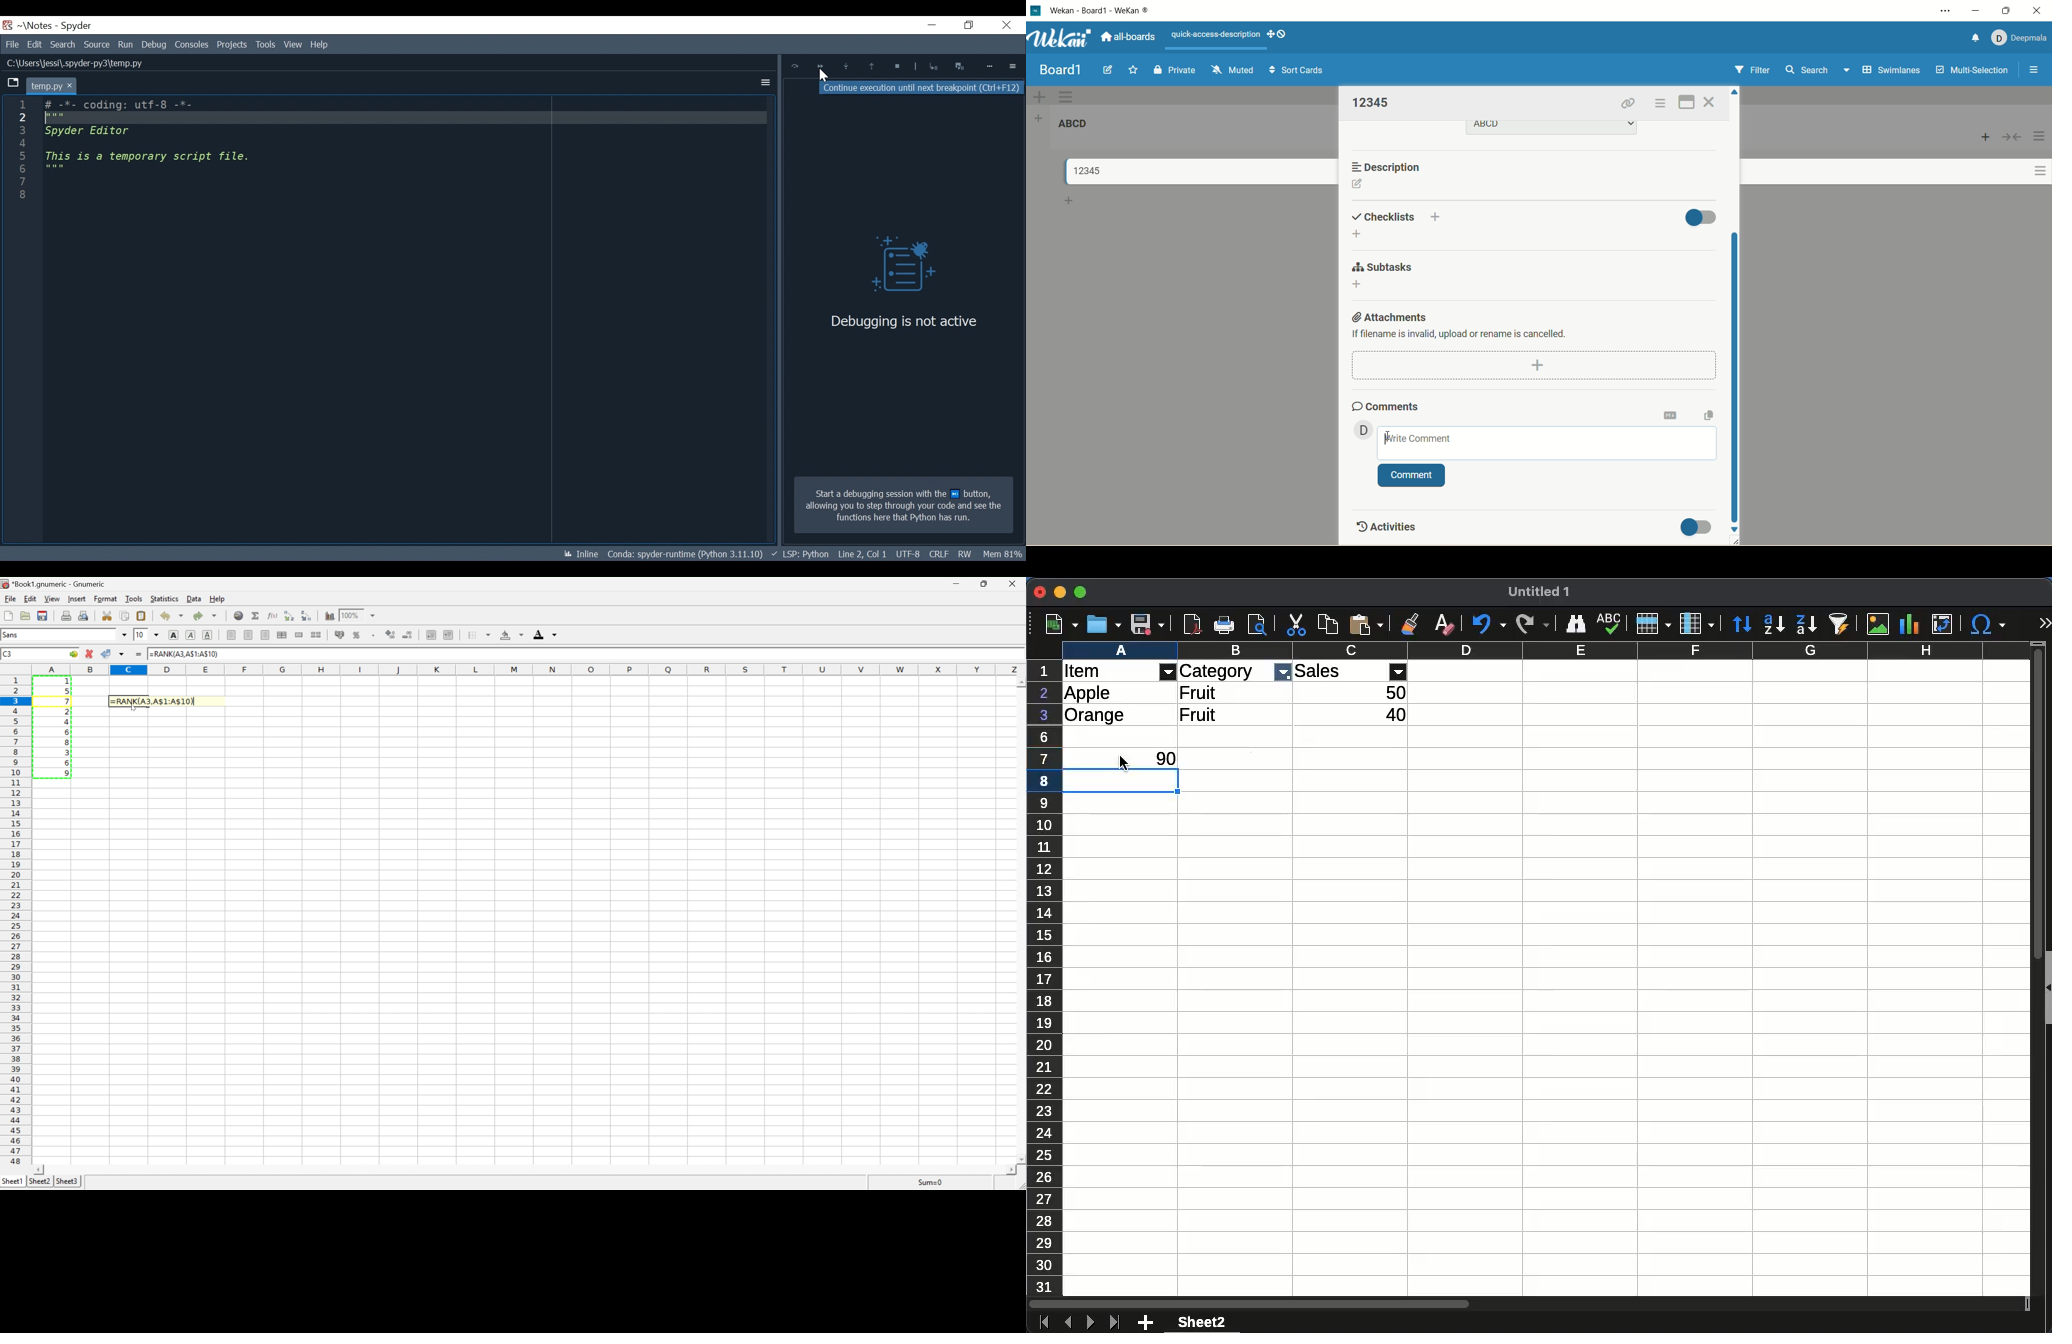  What do you see at coordinates (2032, 71) in the screenshot?
I see `open/close sidebar` at bounding box center [2032, 71].